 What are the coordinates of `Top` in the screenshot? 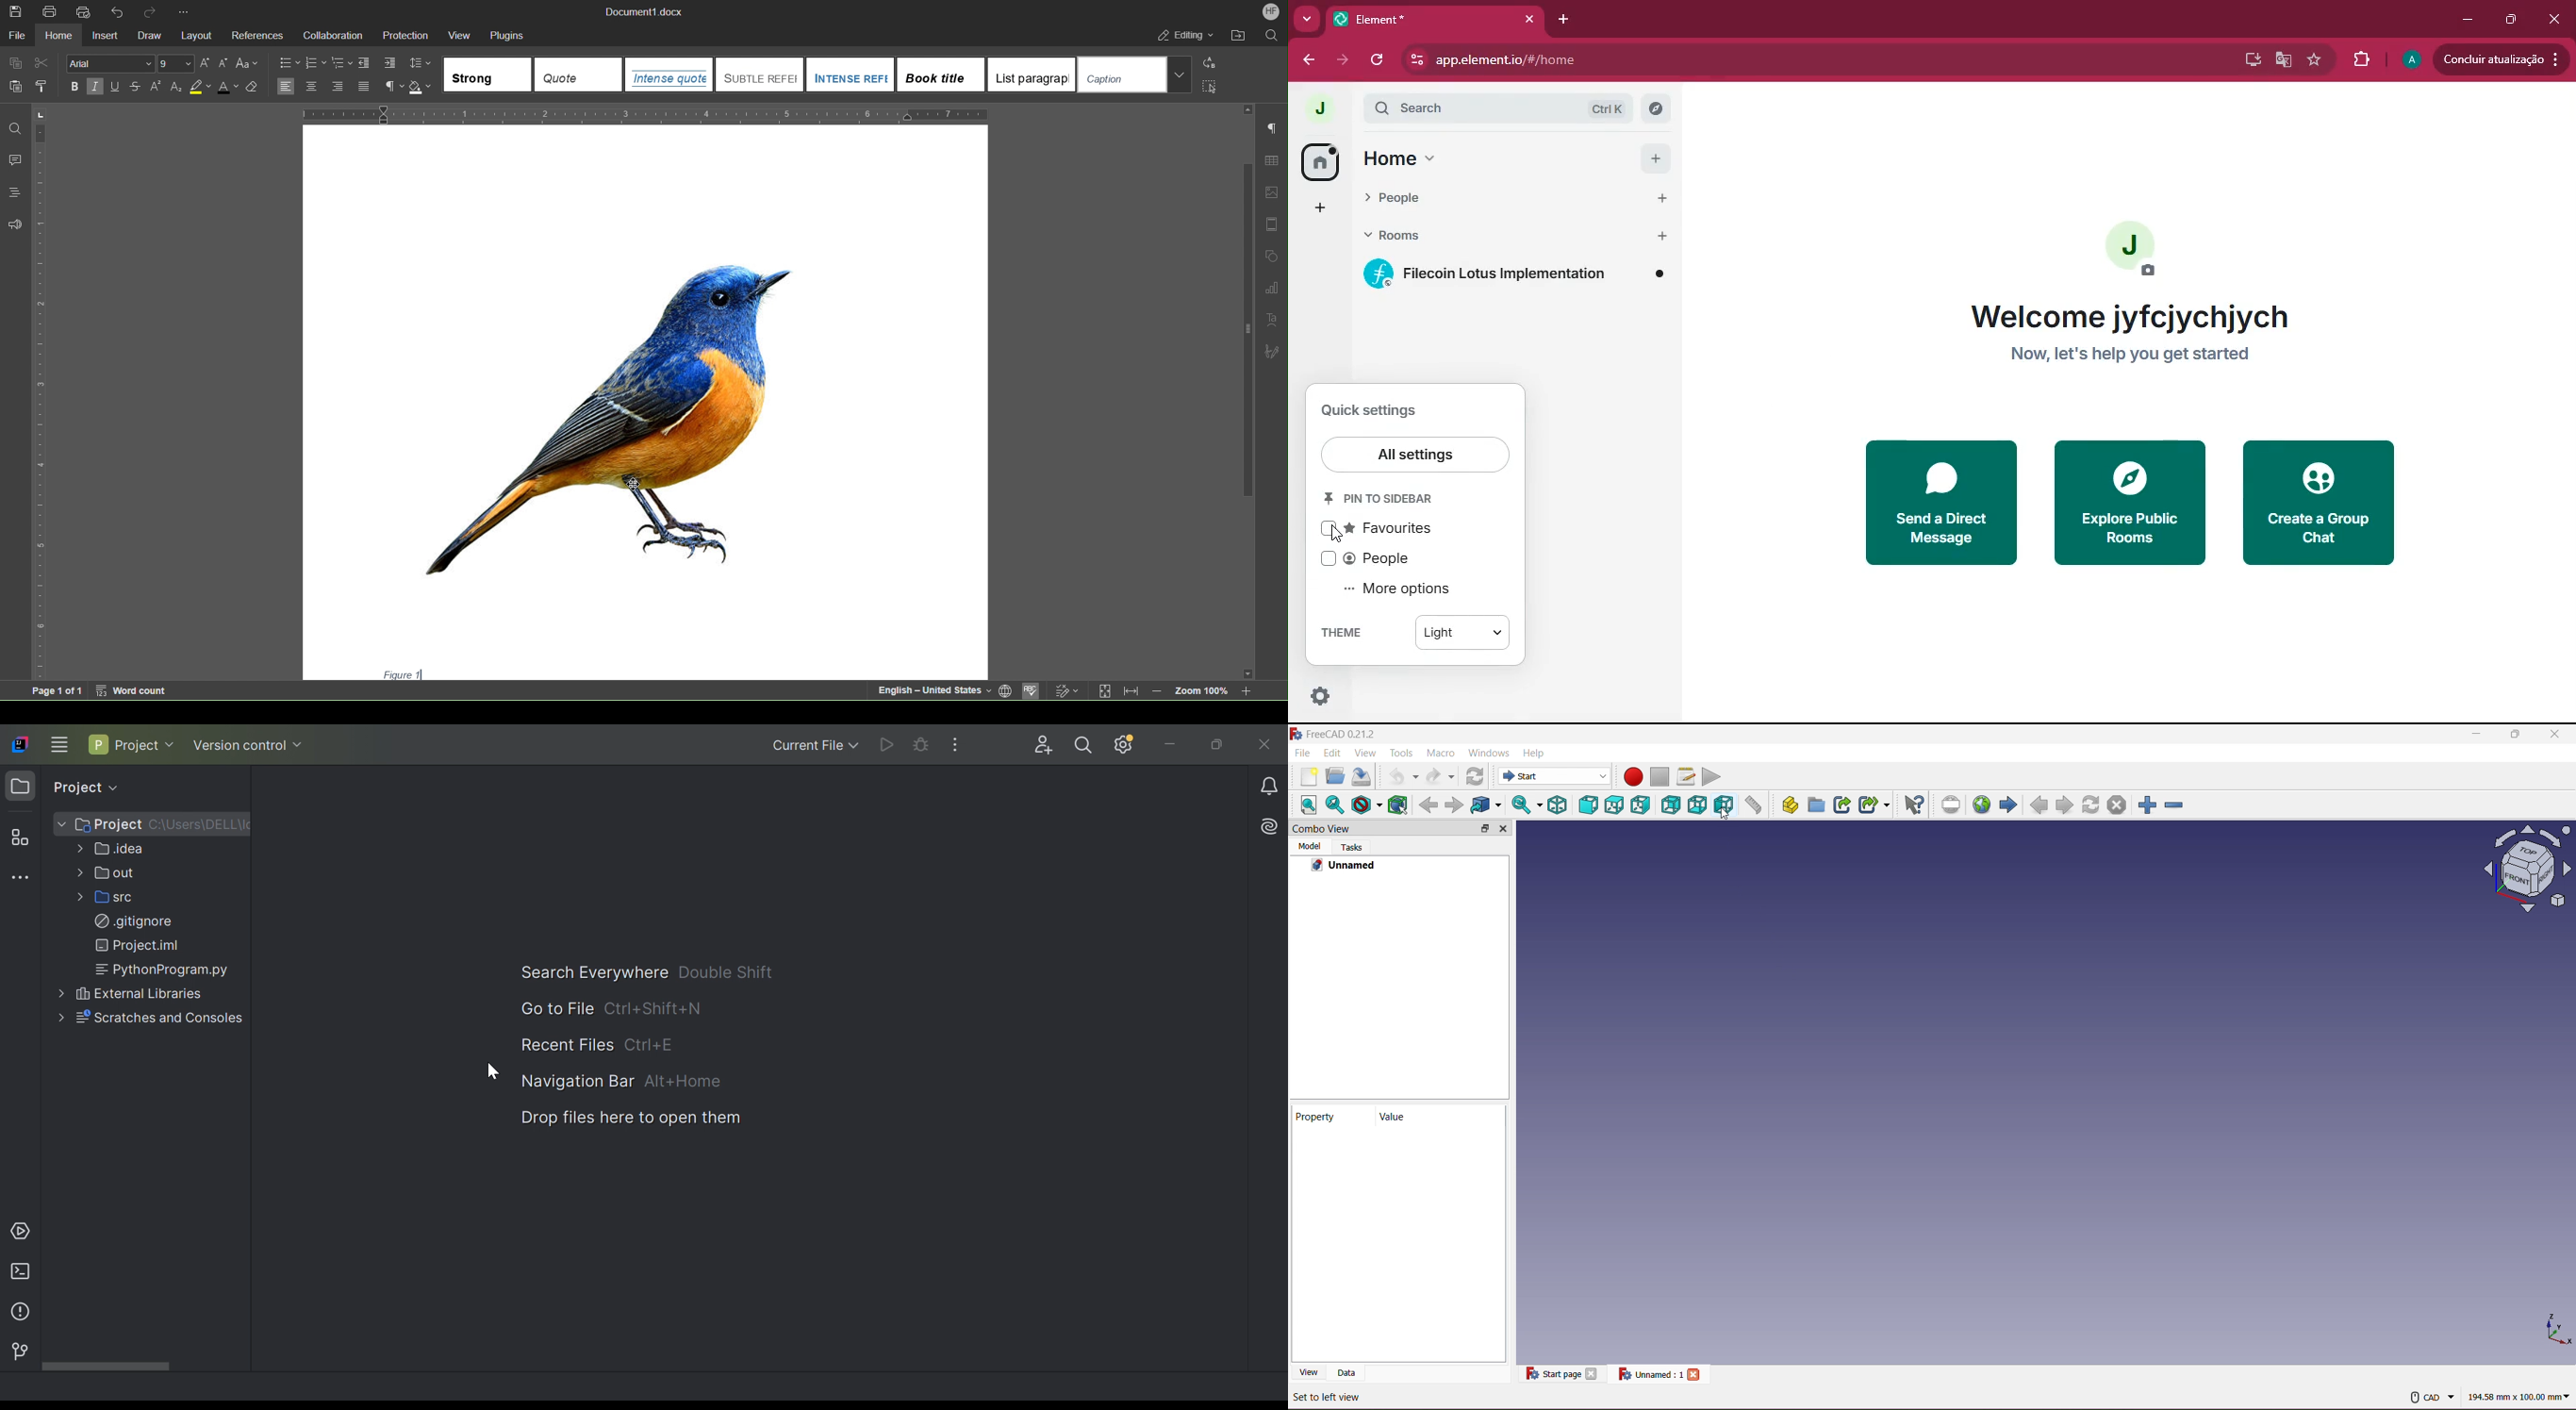 It's located at (1615, 805).